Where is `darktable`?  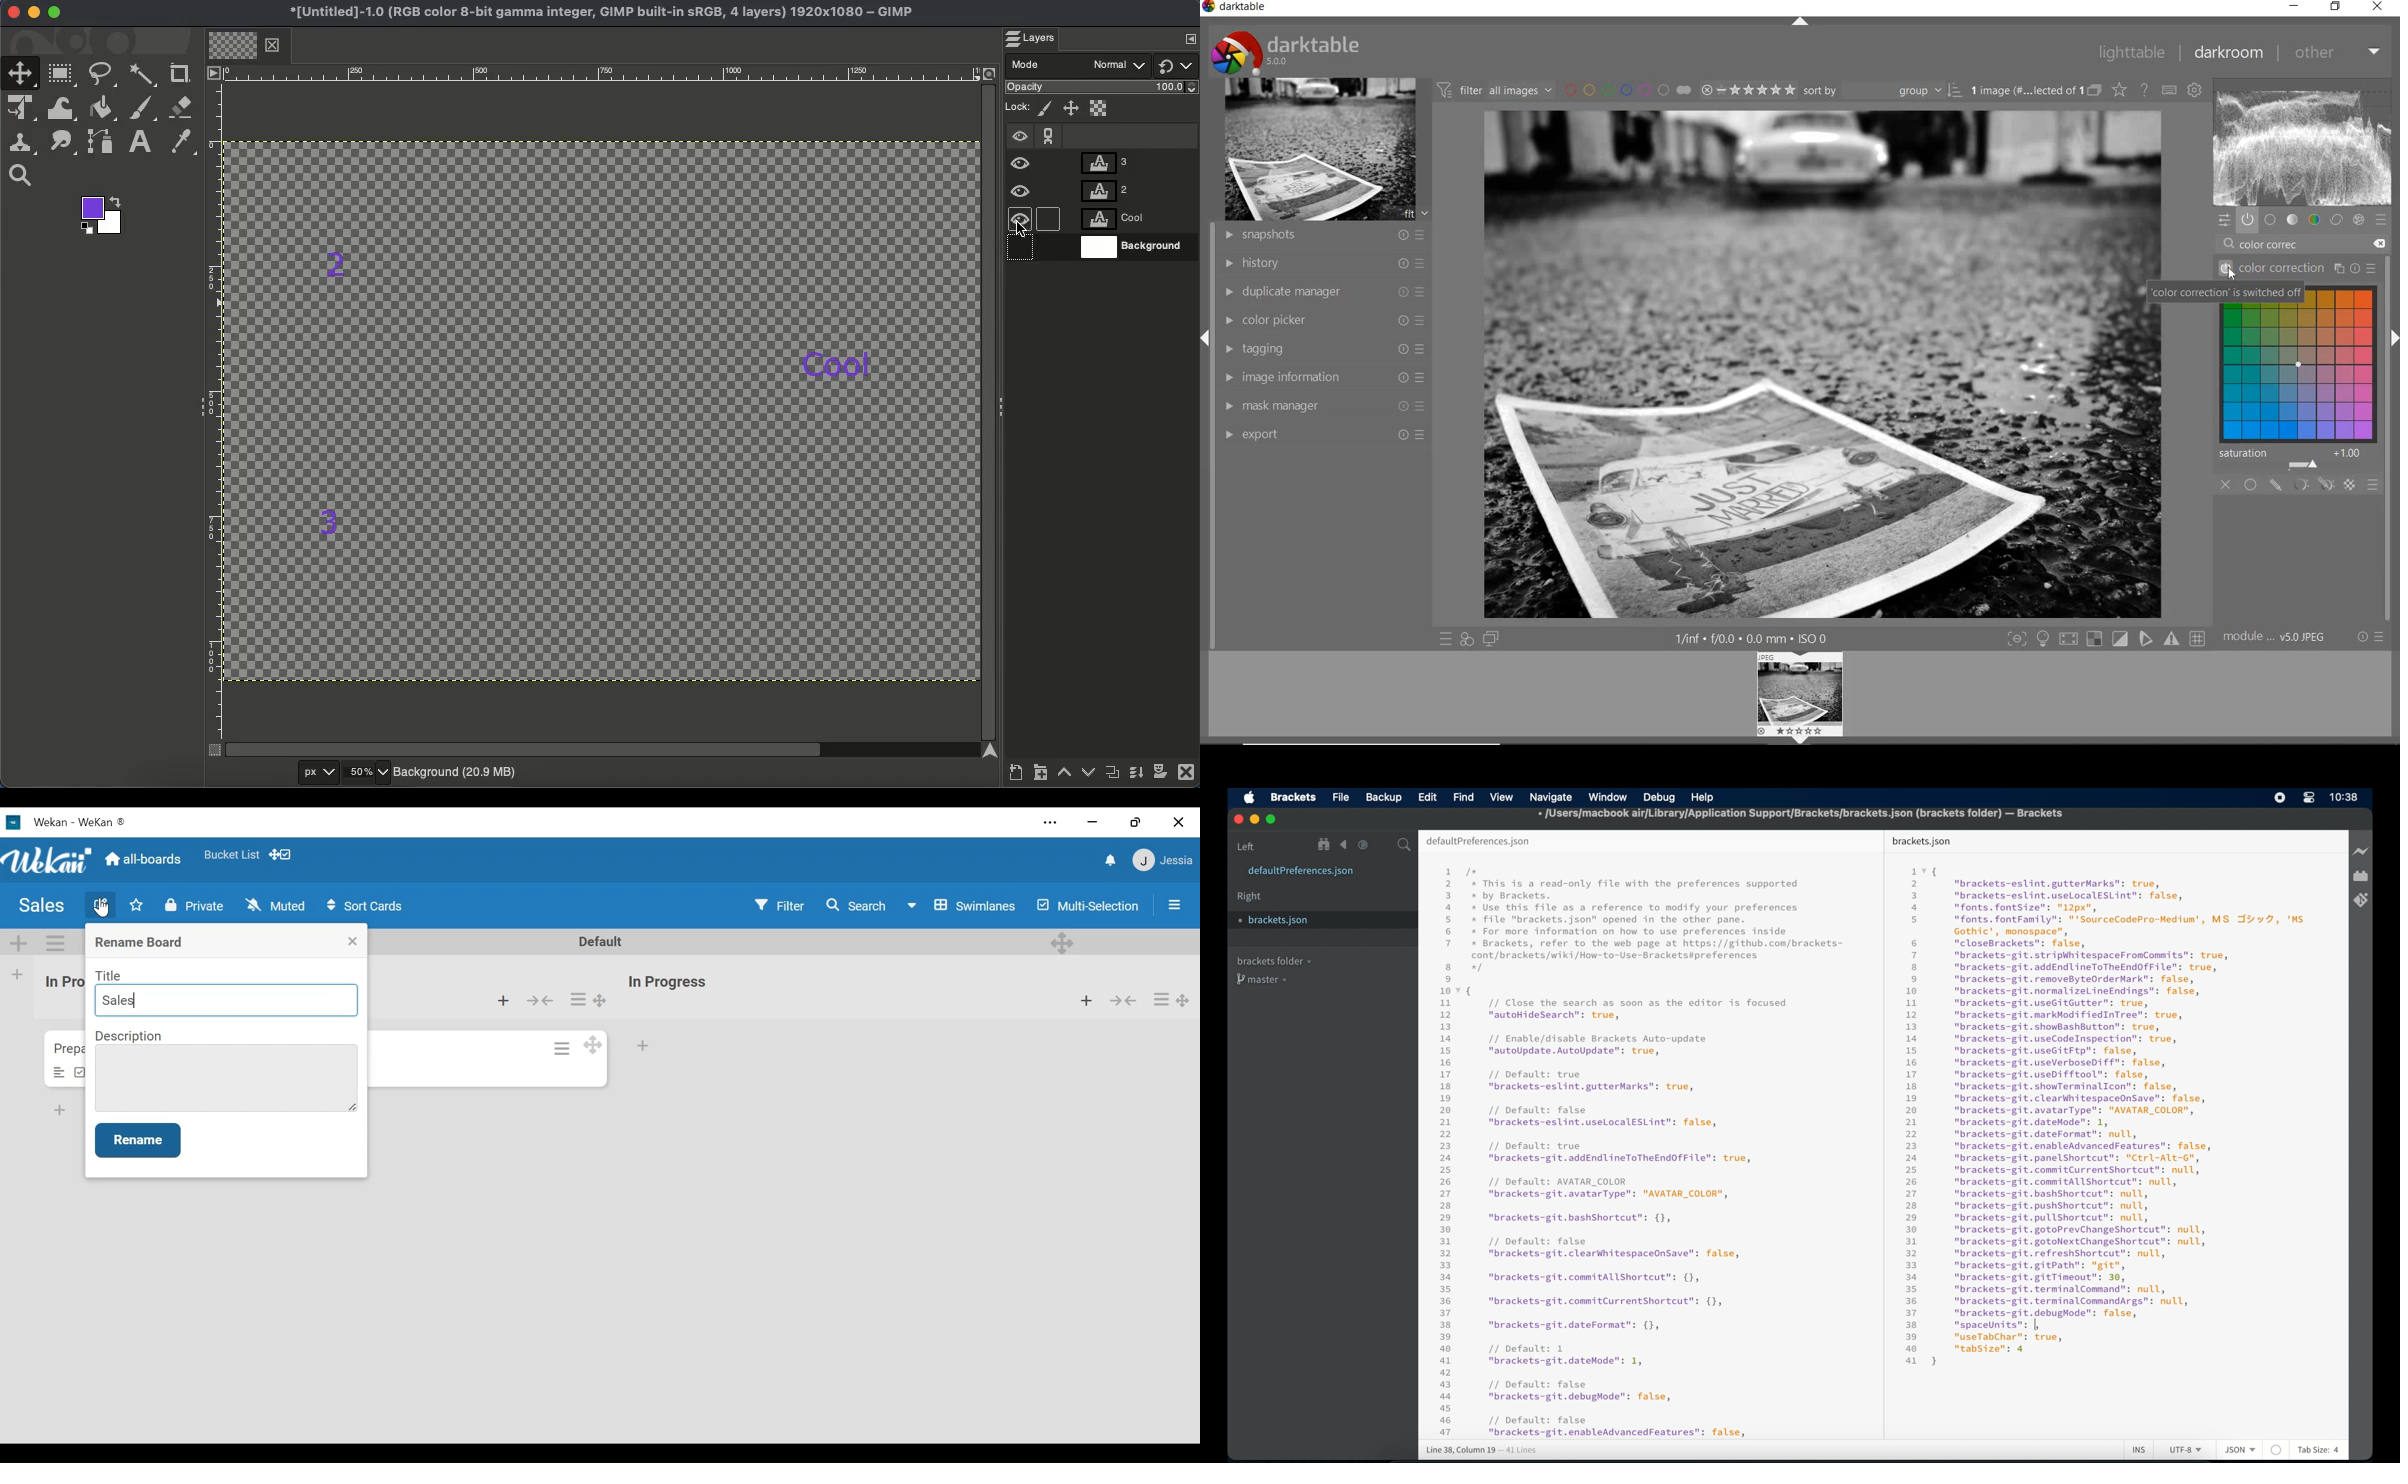
darktable is located at coordinates (1287, 51).